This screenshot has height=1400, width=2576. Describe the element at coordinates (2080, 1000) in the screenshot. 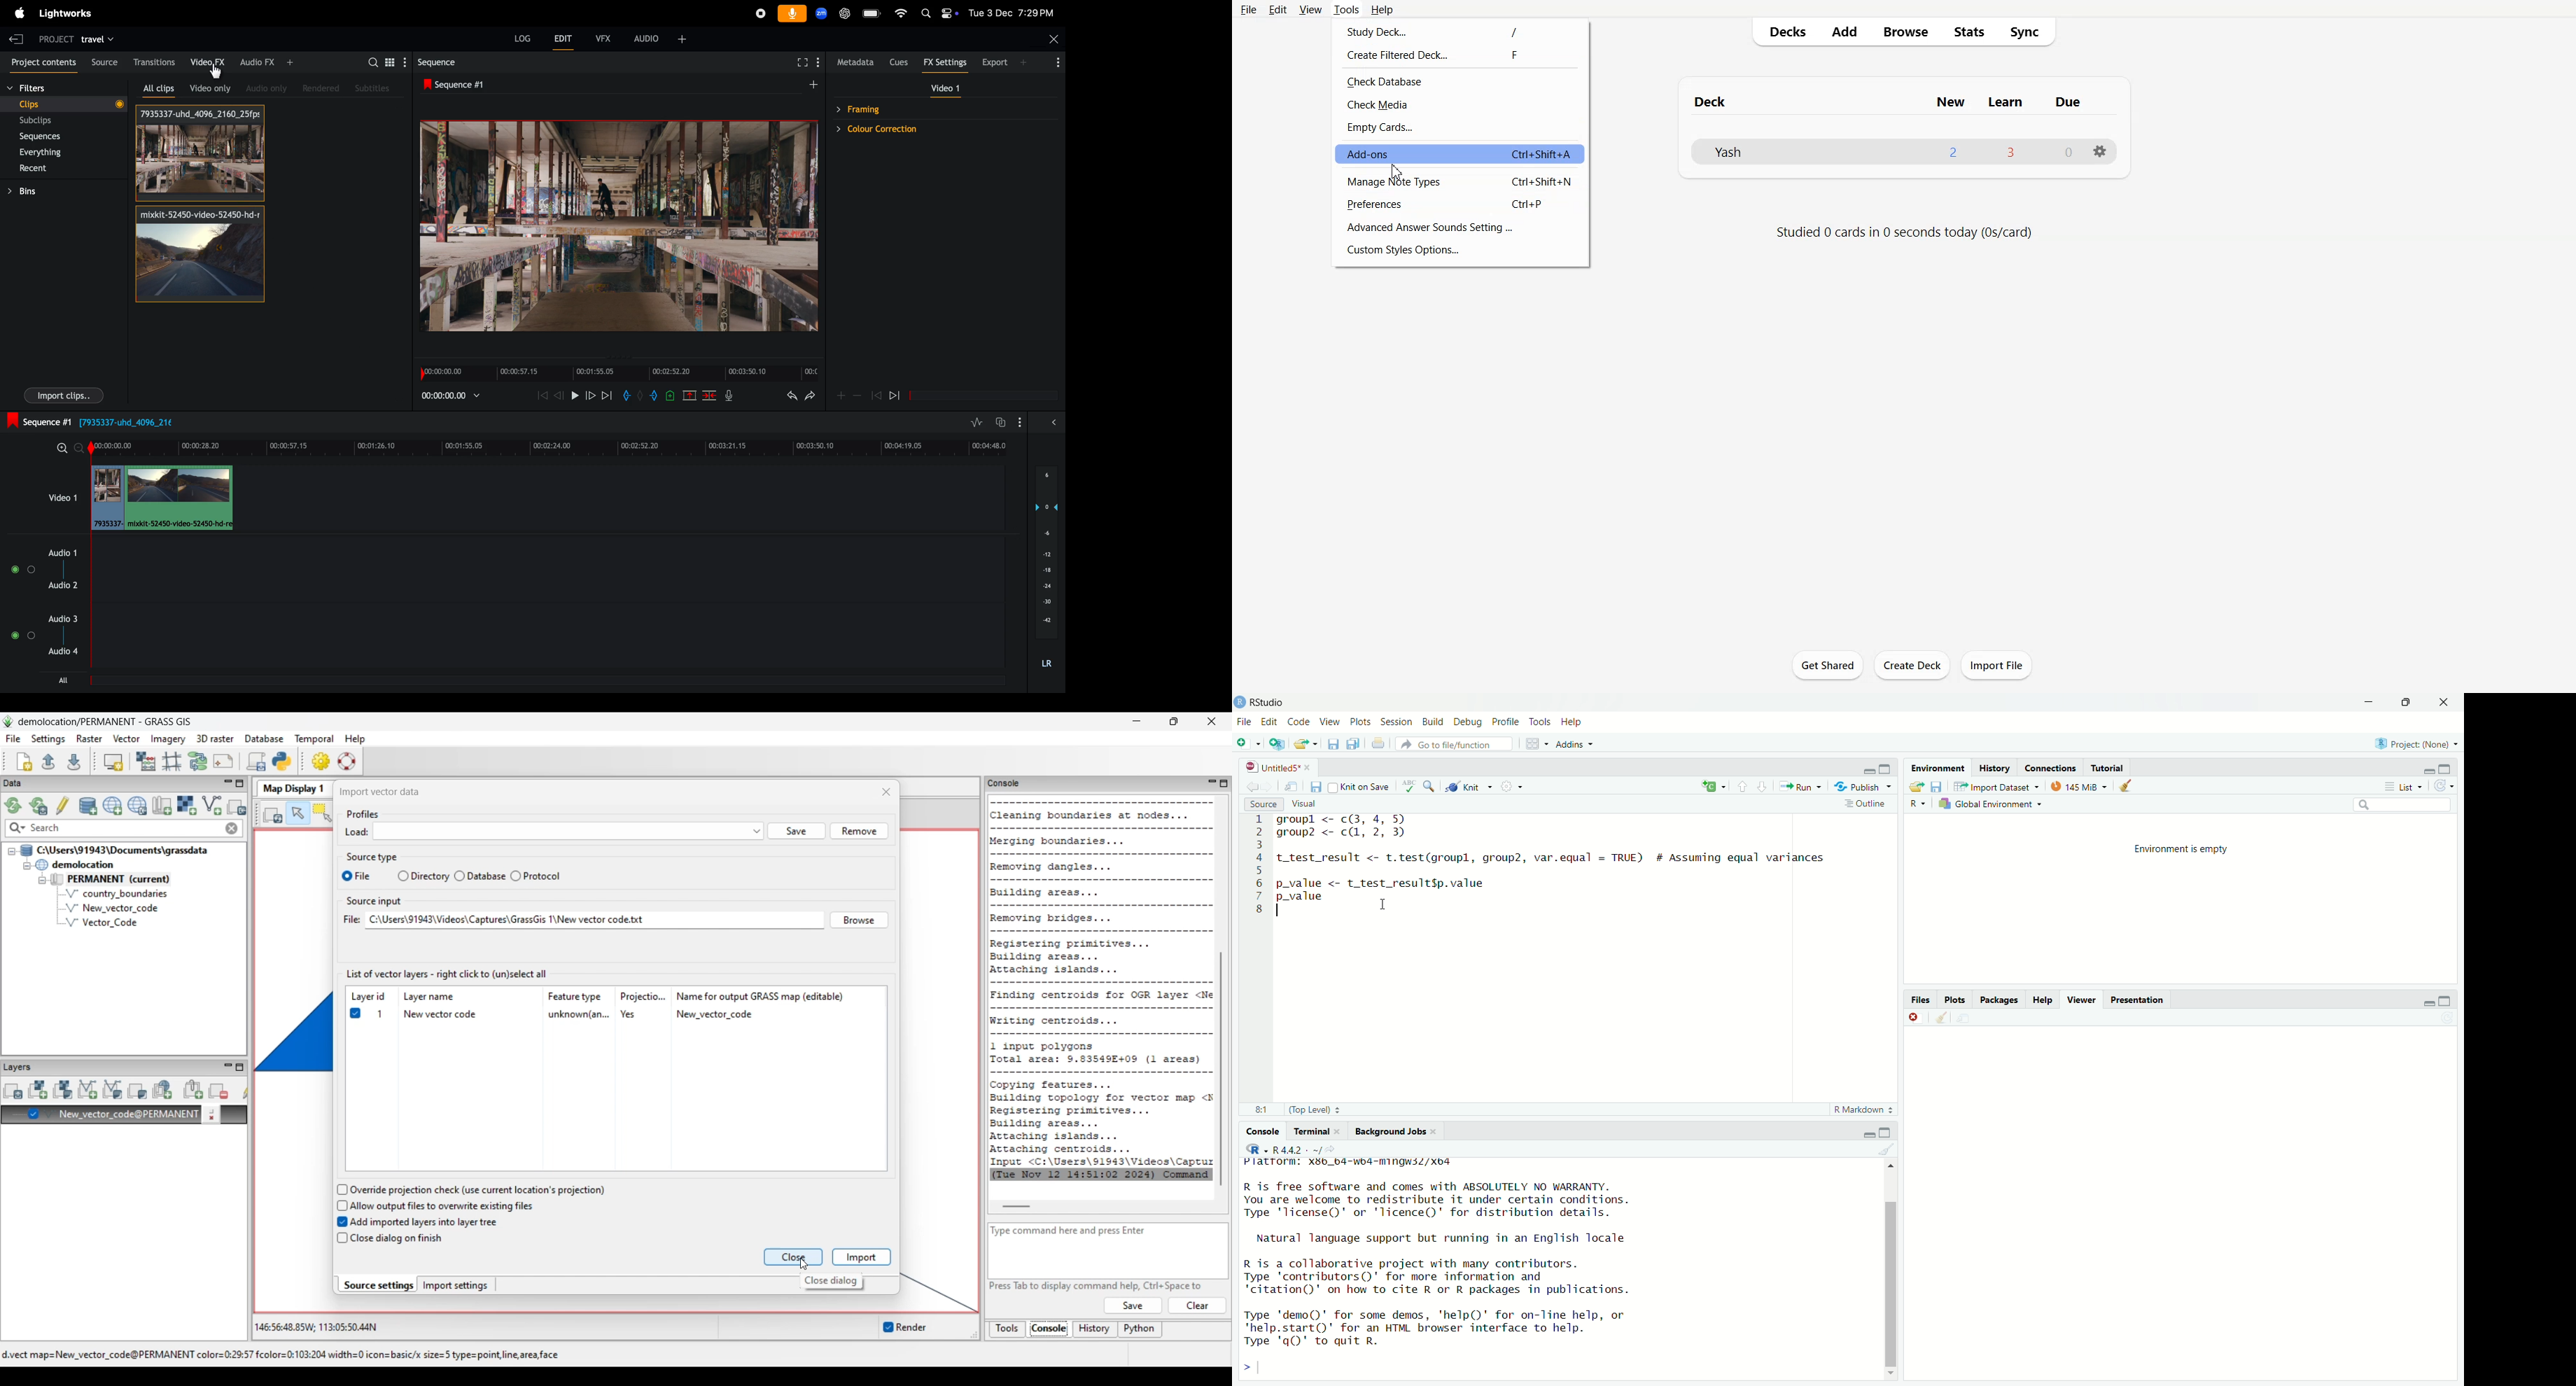

I see `Viewer` at that location.